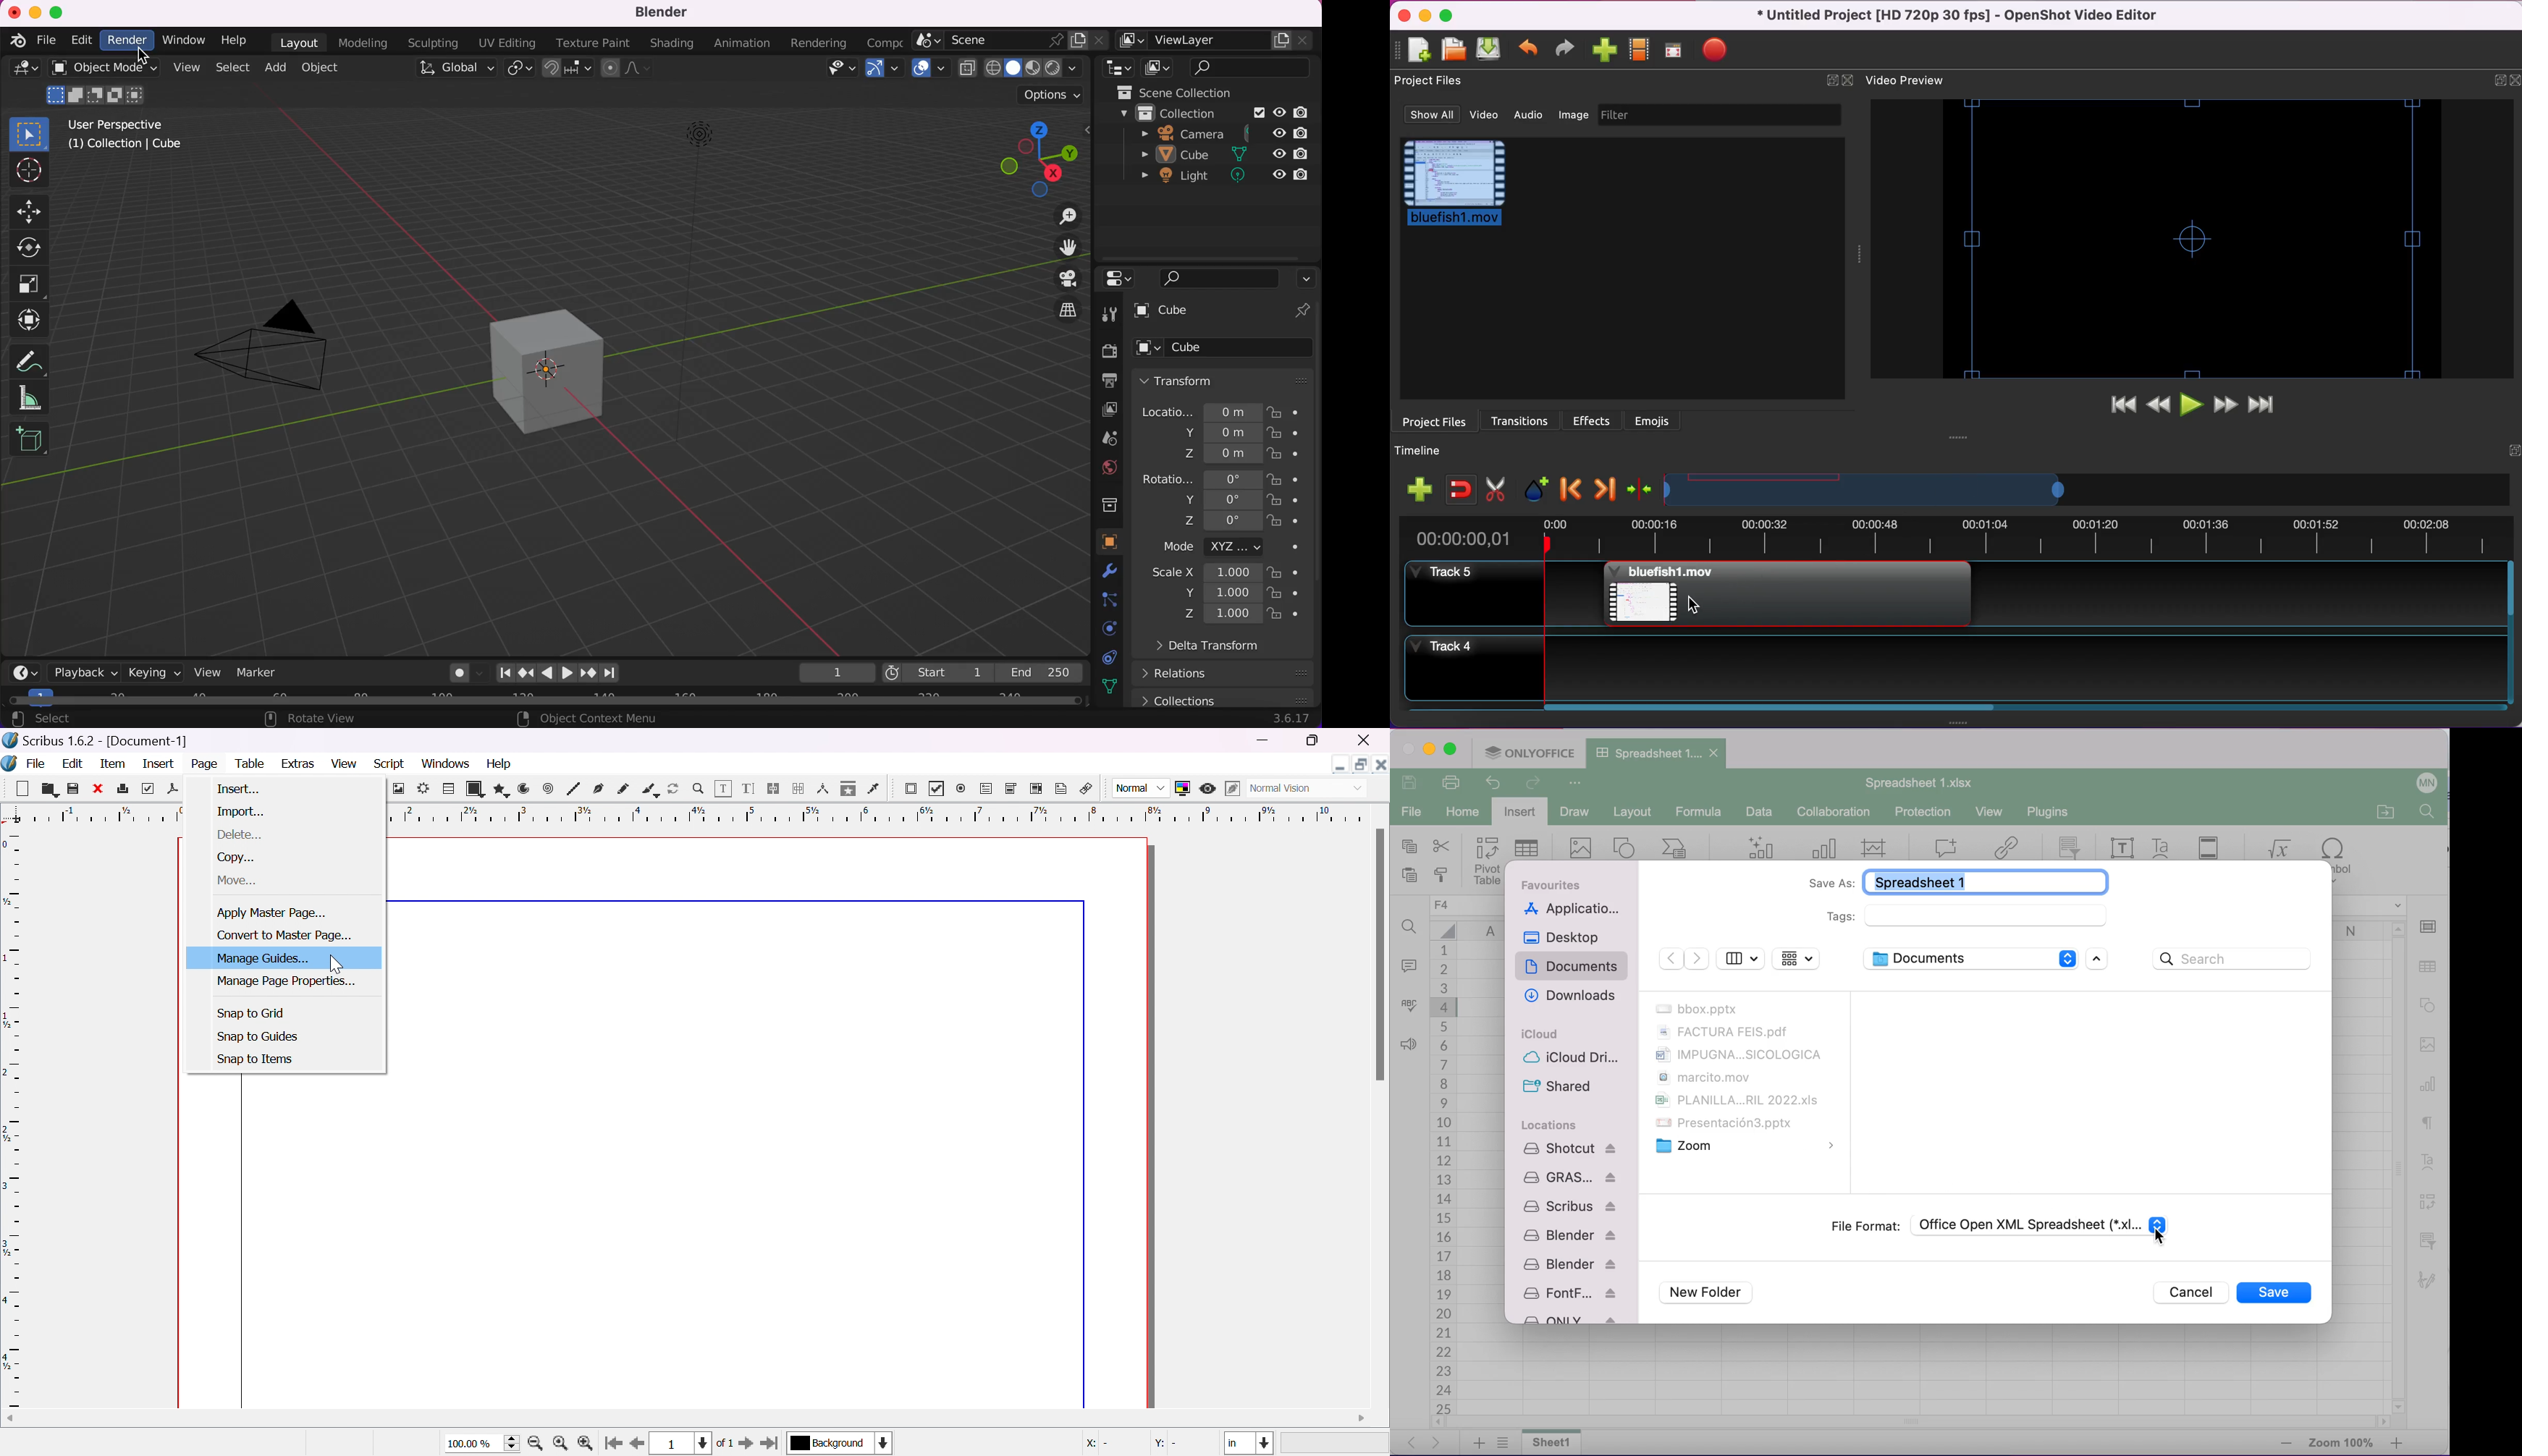 Image resolution: width=2548 pixels, height=1456 pixels. I want to click on Close, so click(1381, 764).